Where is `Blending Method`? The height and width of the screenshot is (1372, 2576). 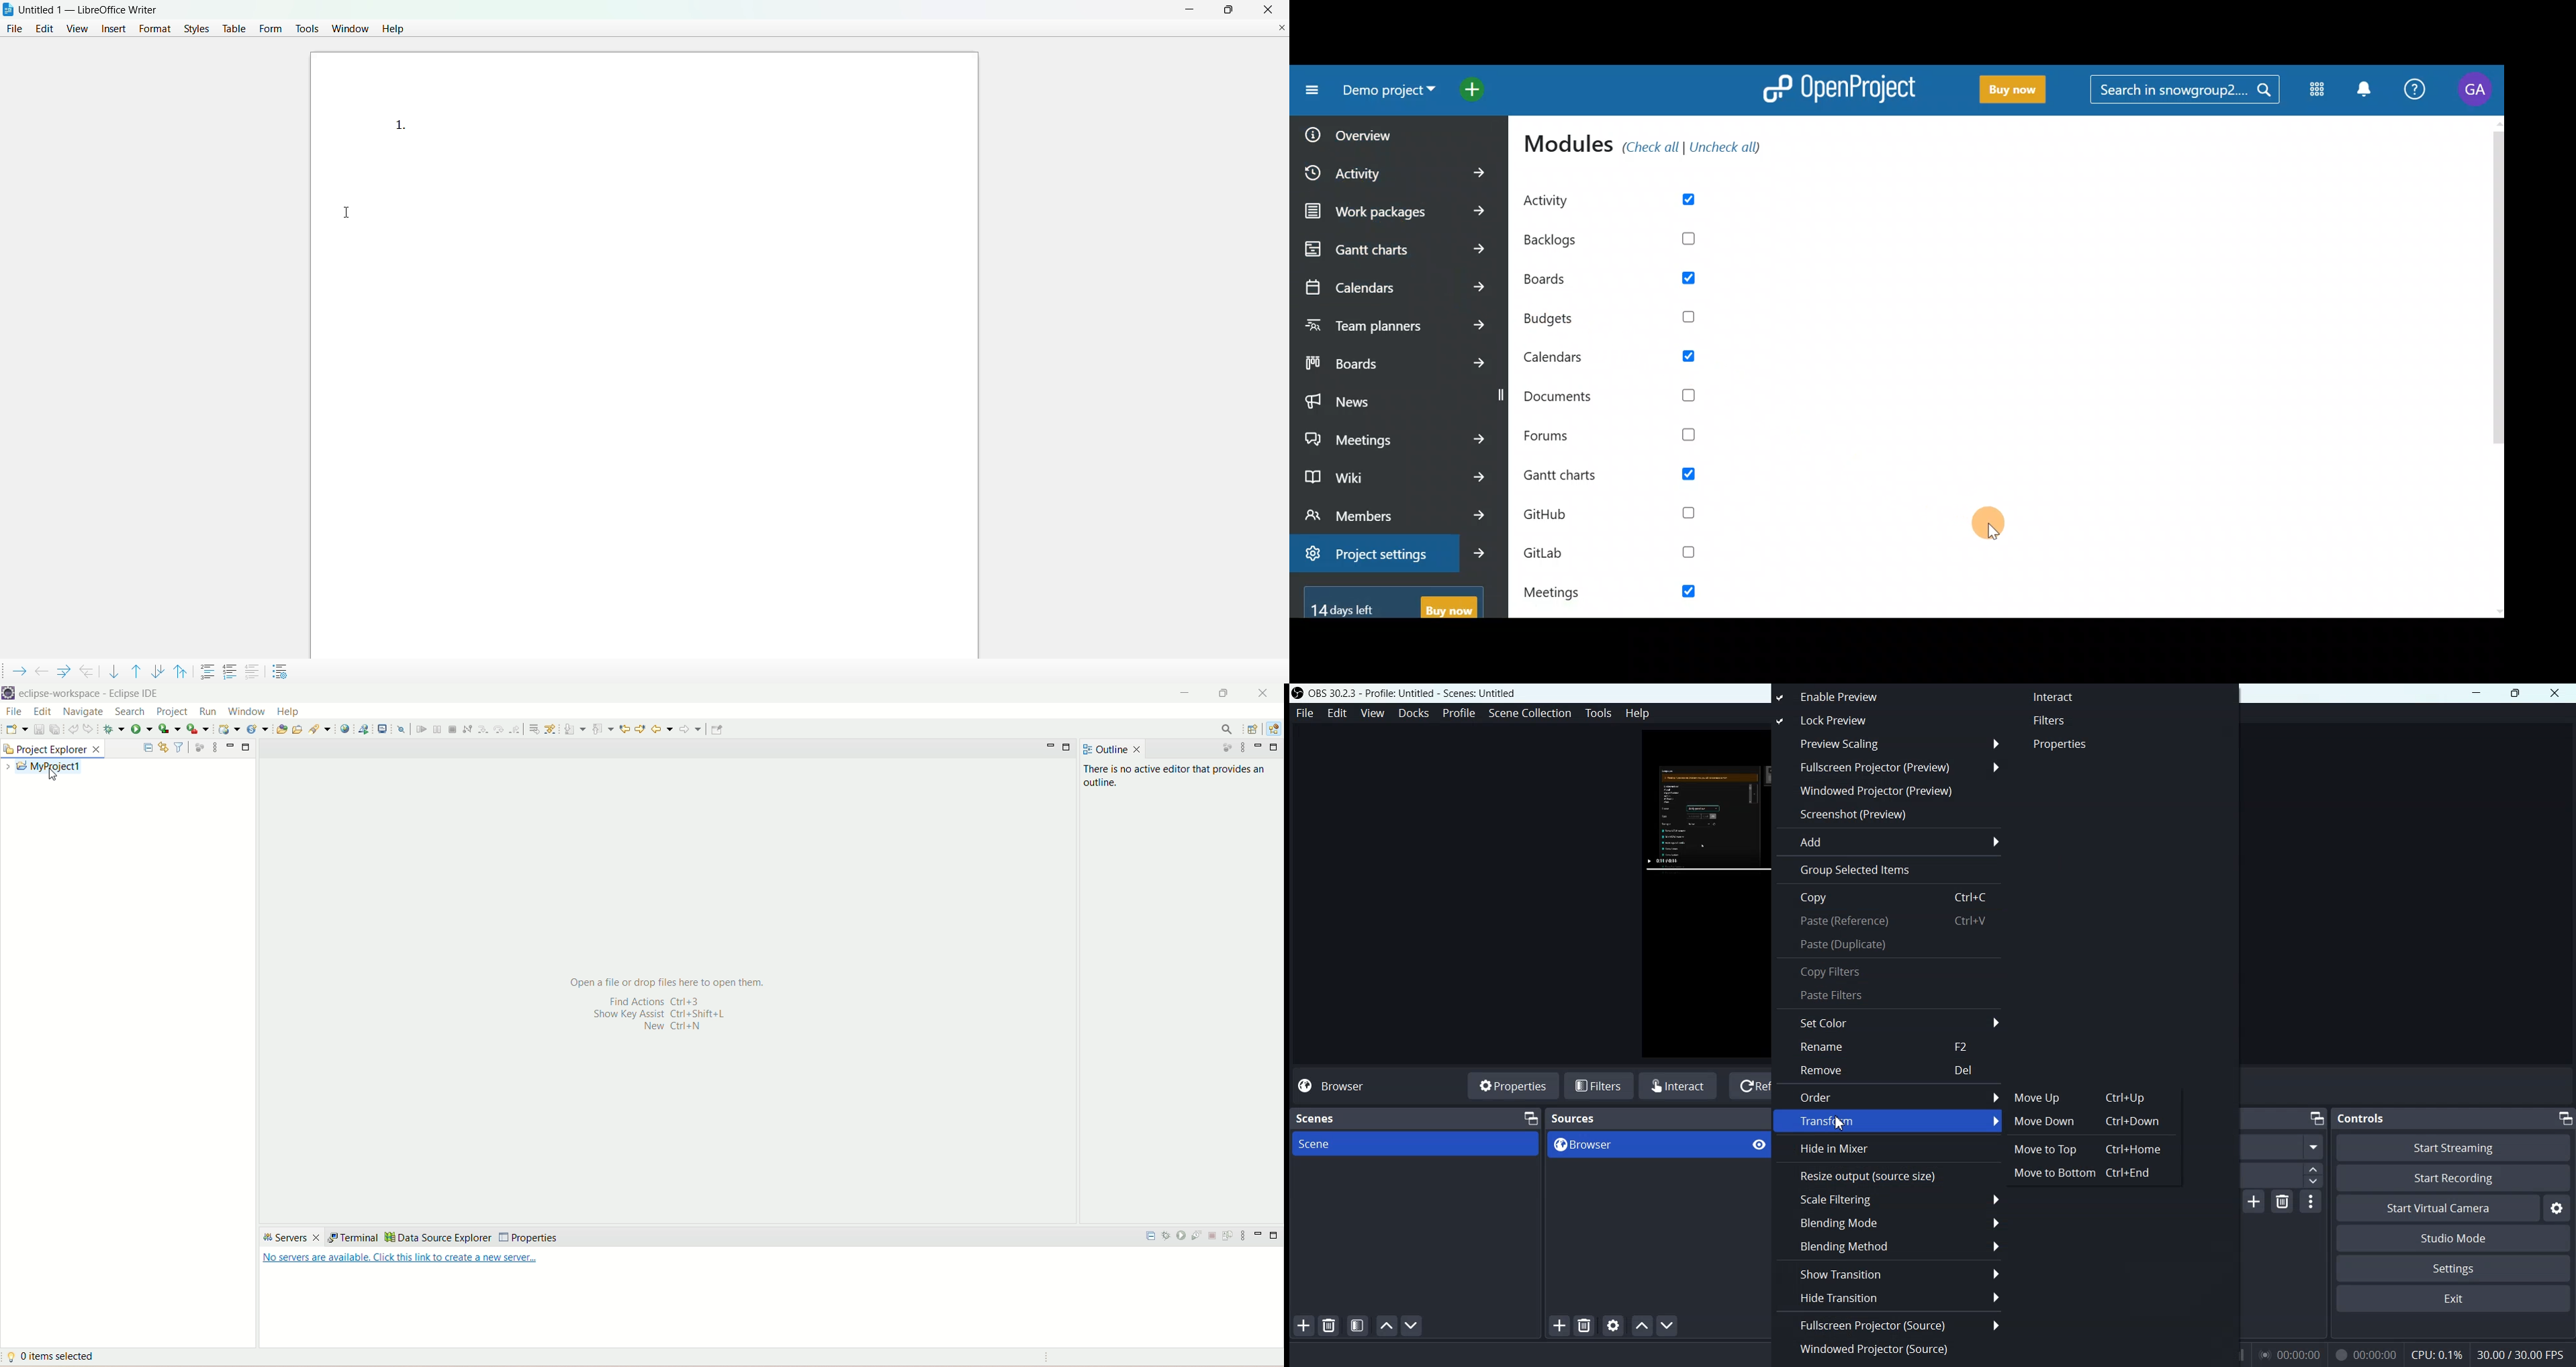 Blending Method is located at coordinates (1891, 1246).